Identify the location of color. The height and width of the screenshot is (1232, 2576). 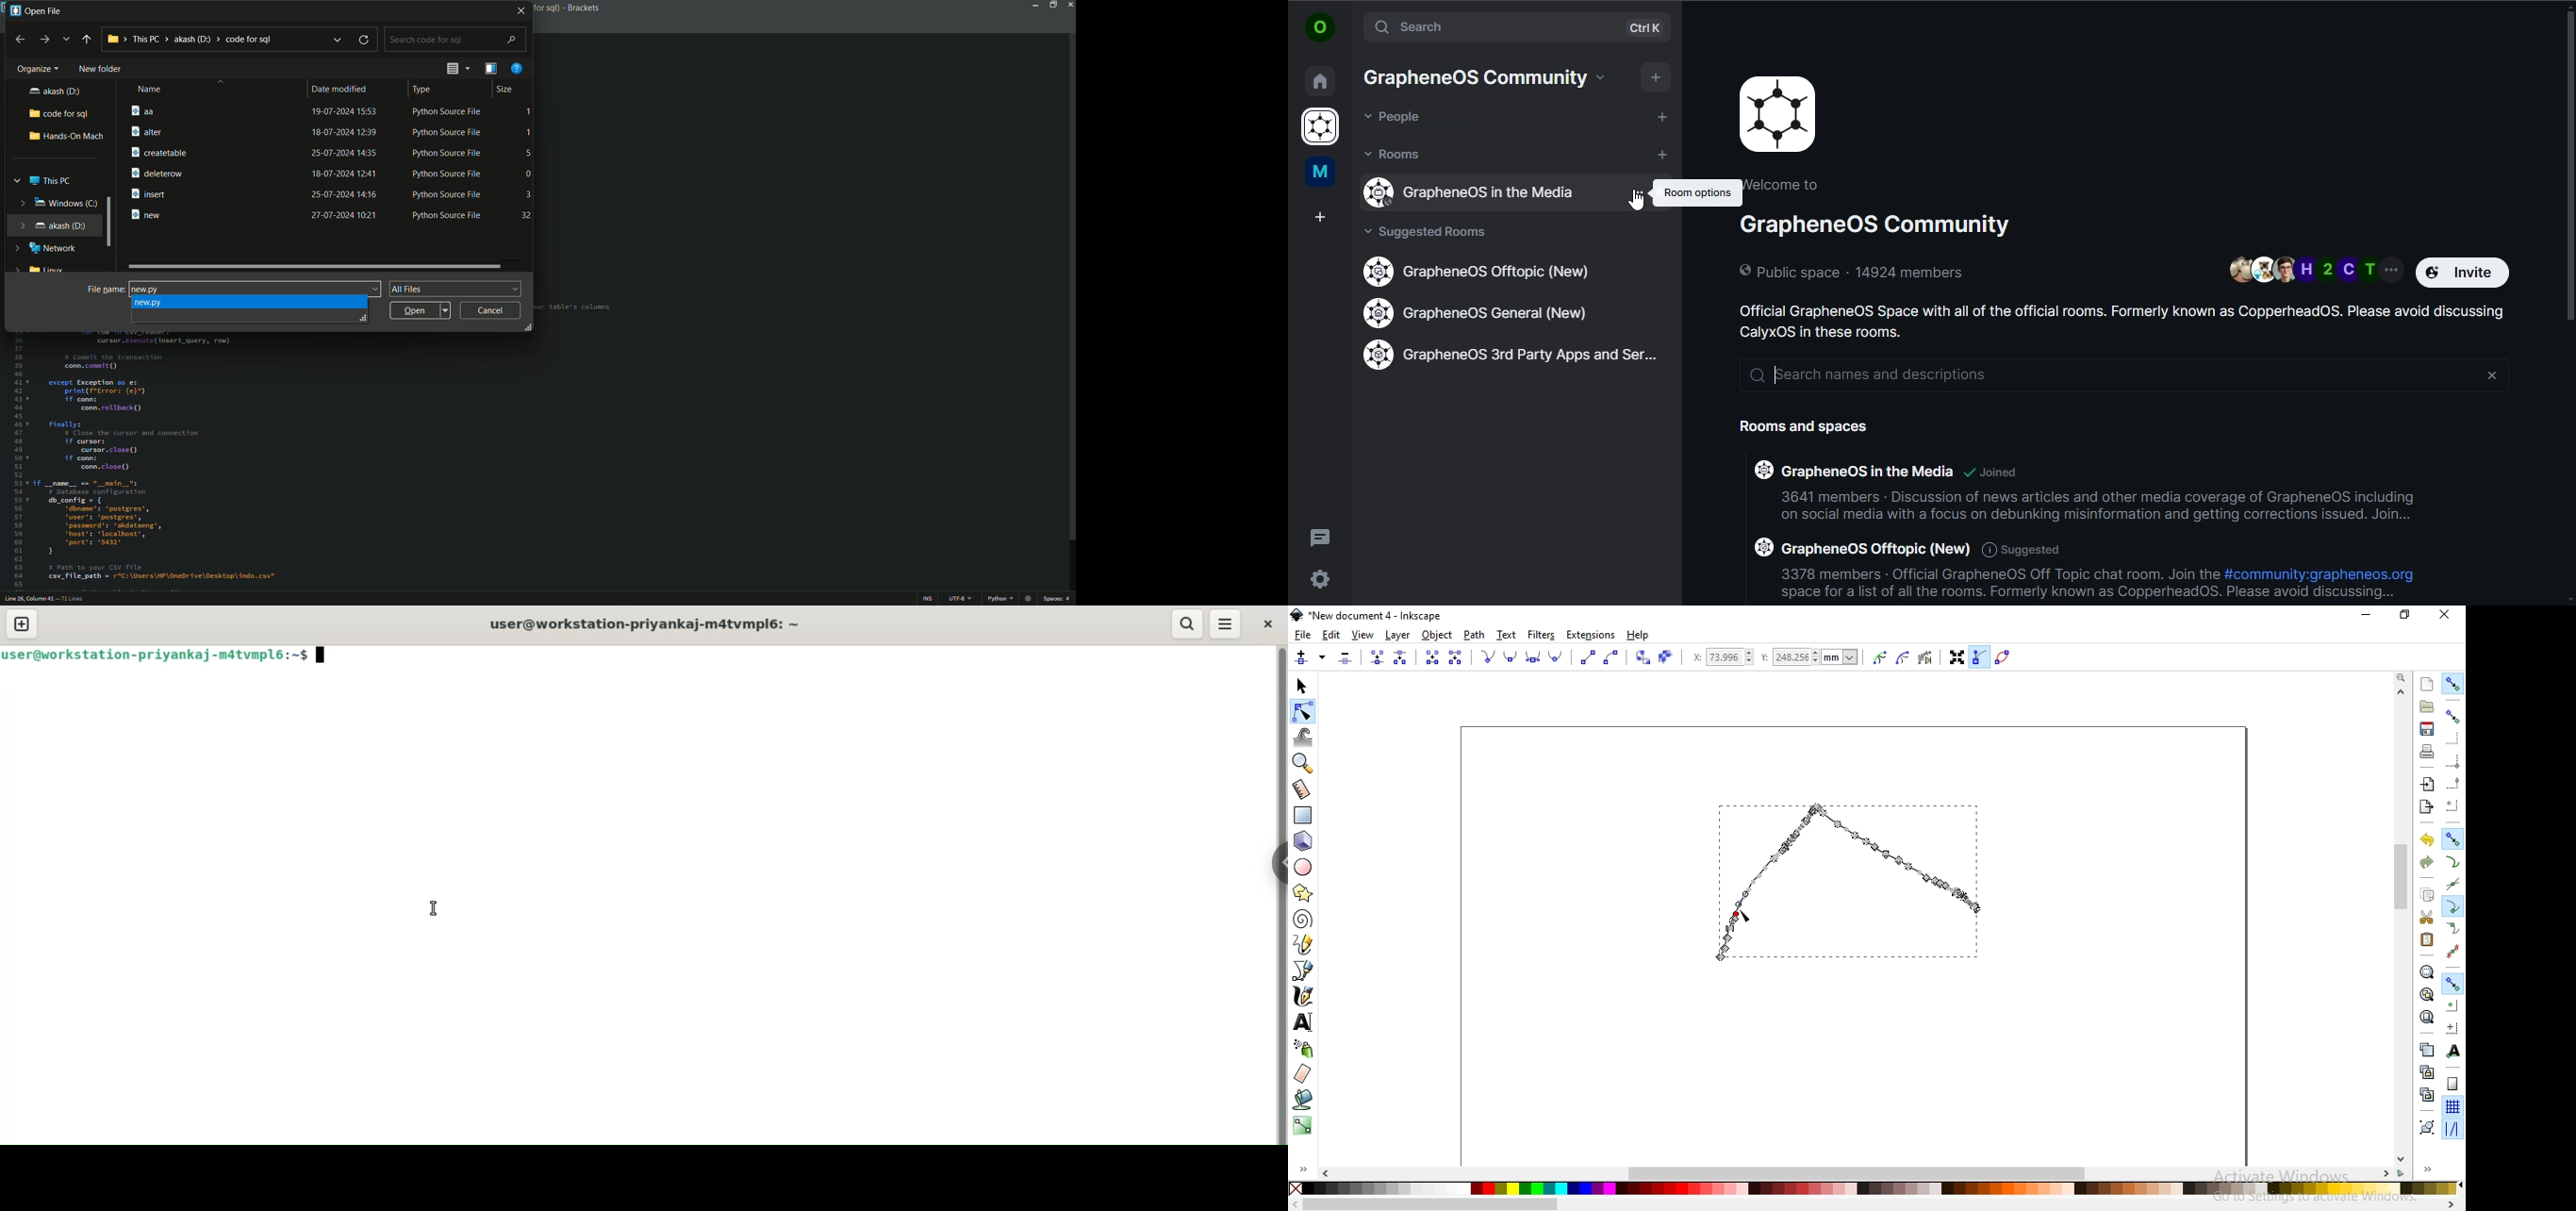
(1880, 1190).